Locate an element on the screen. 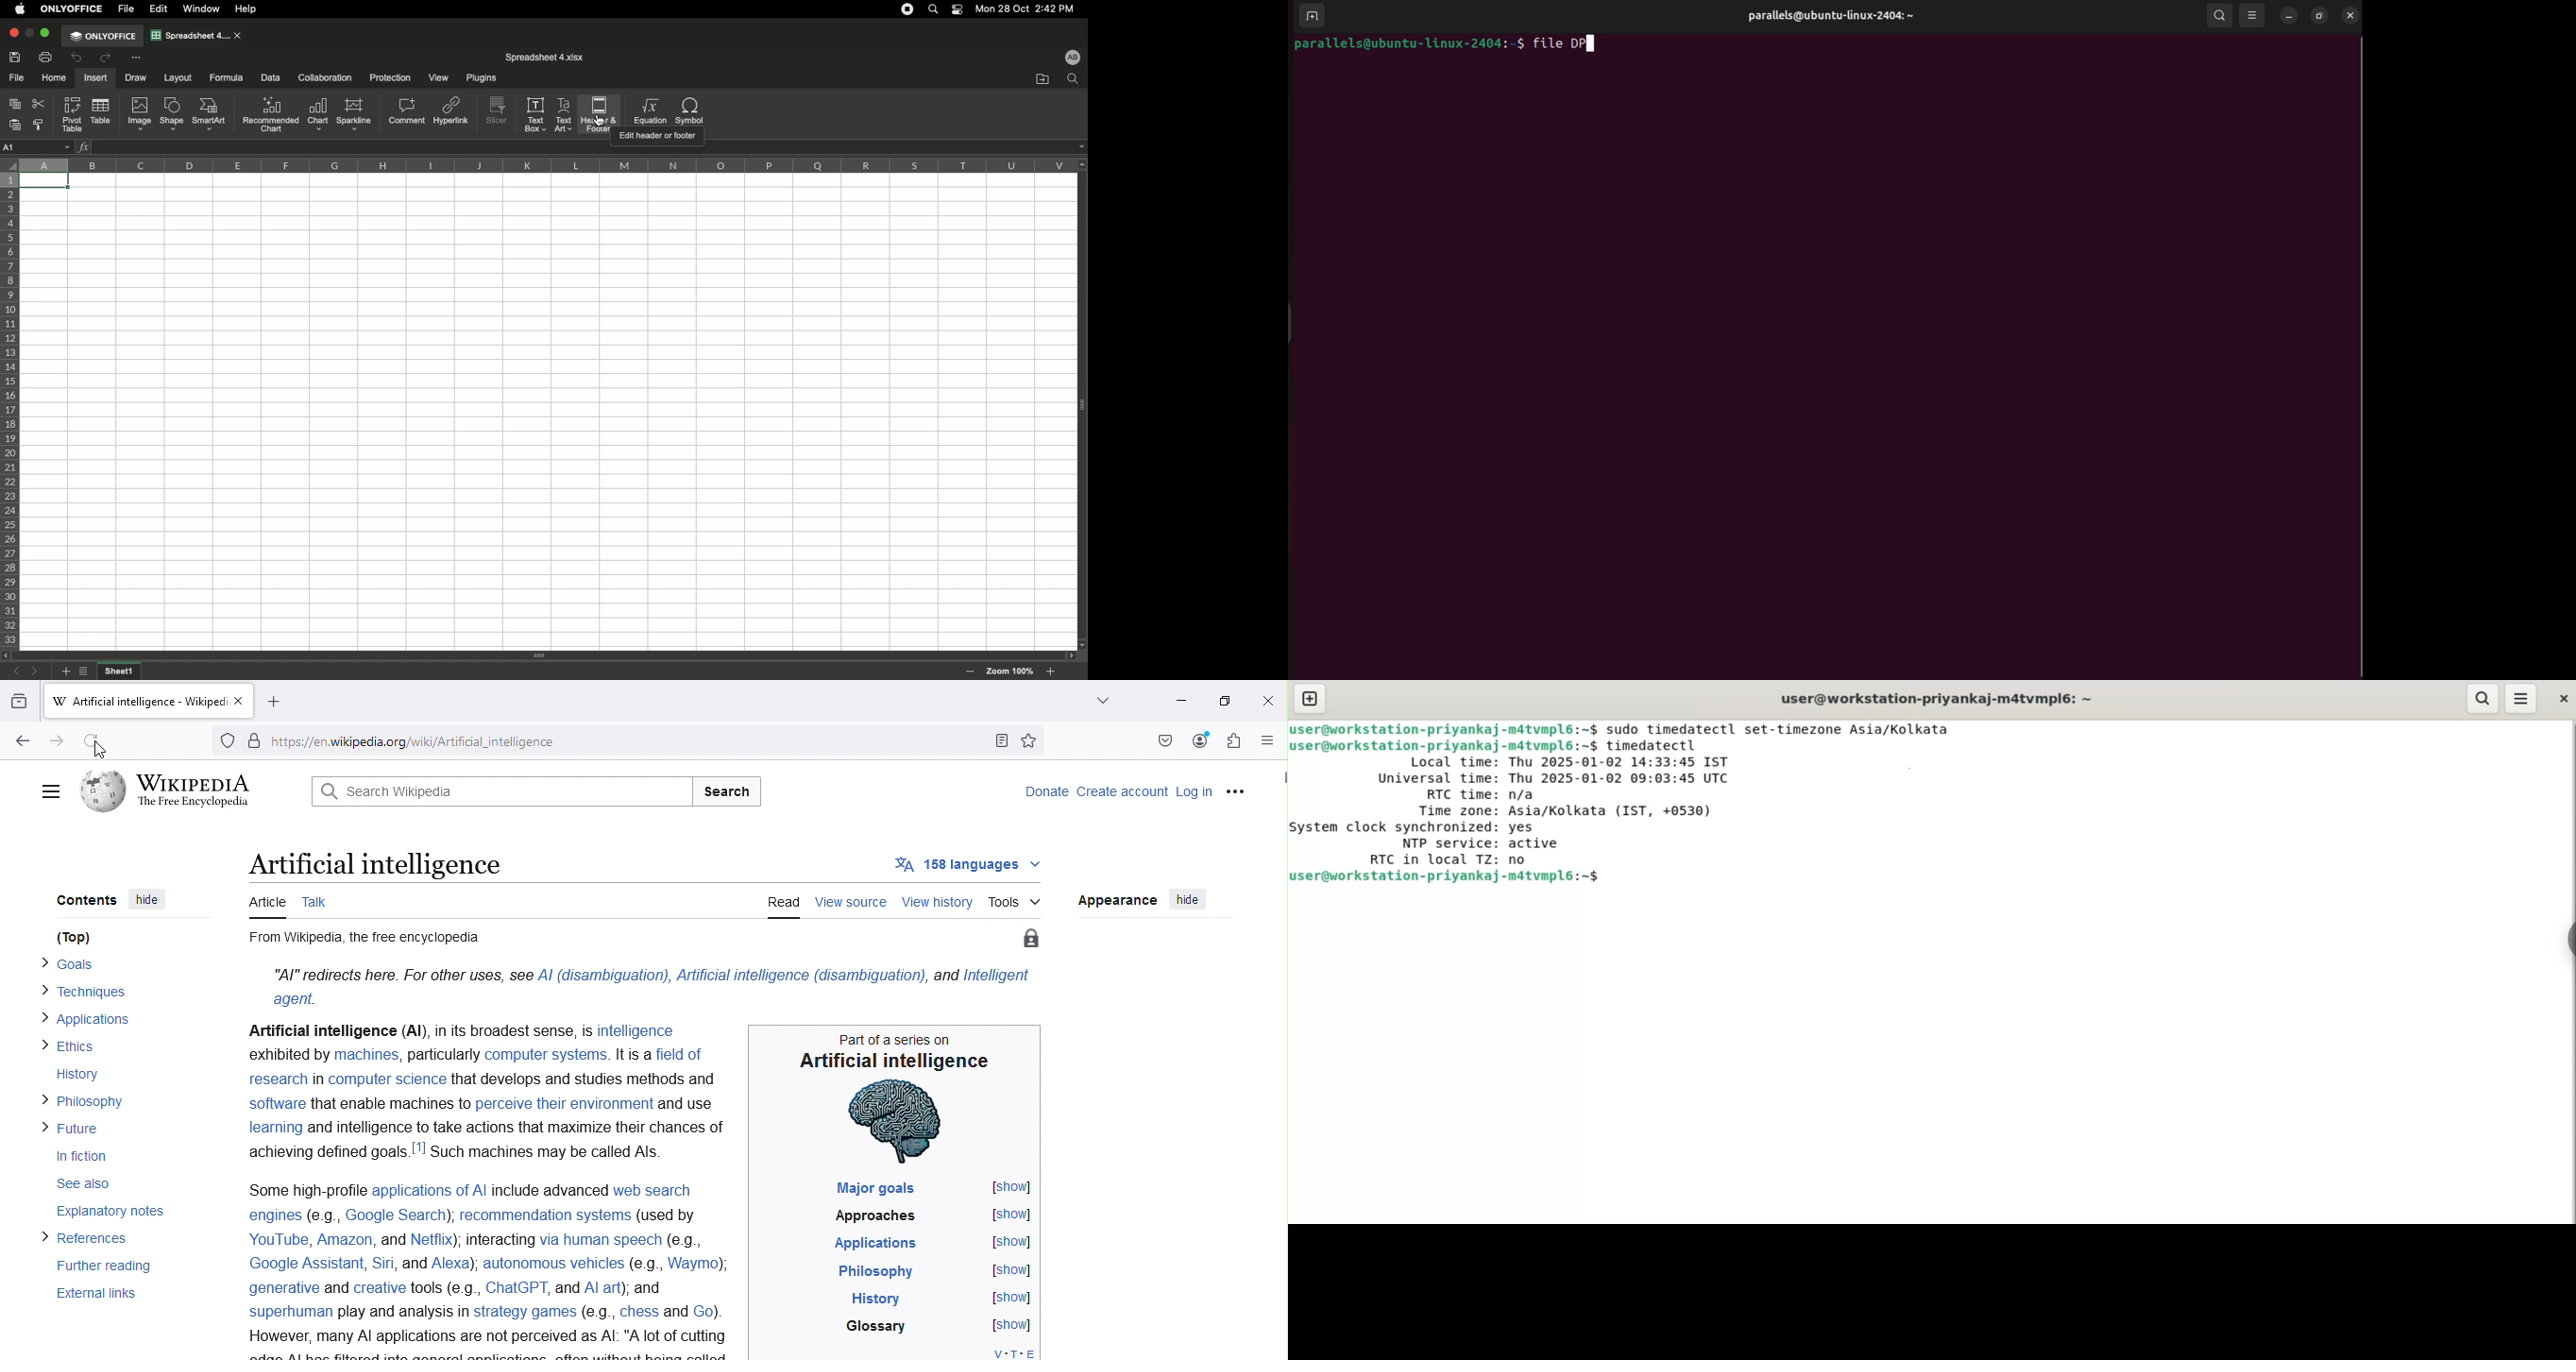  play and analysis In strategy games (e.g., chess and Go). is located at coordinates (534, 1314).